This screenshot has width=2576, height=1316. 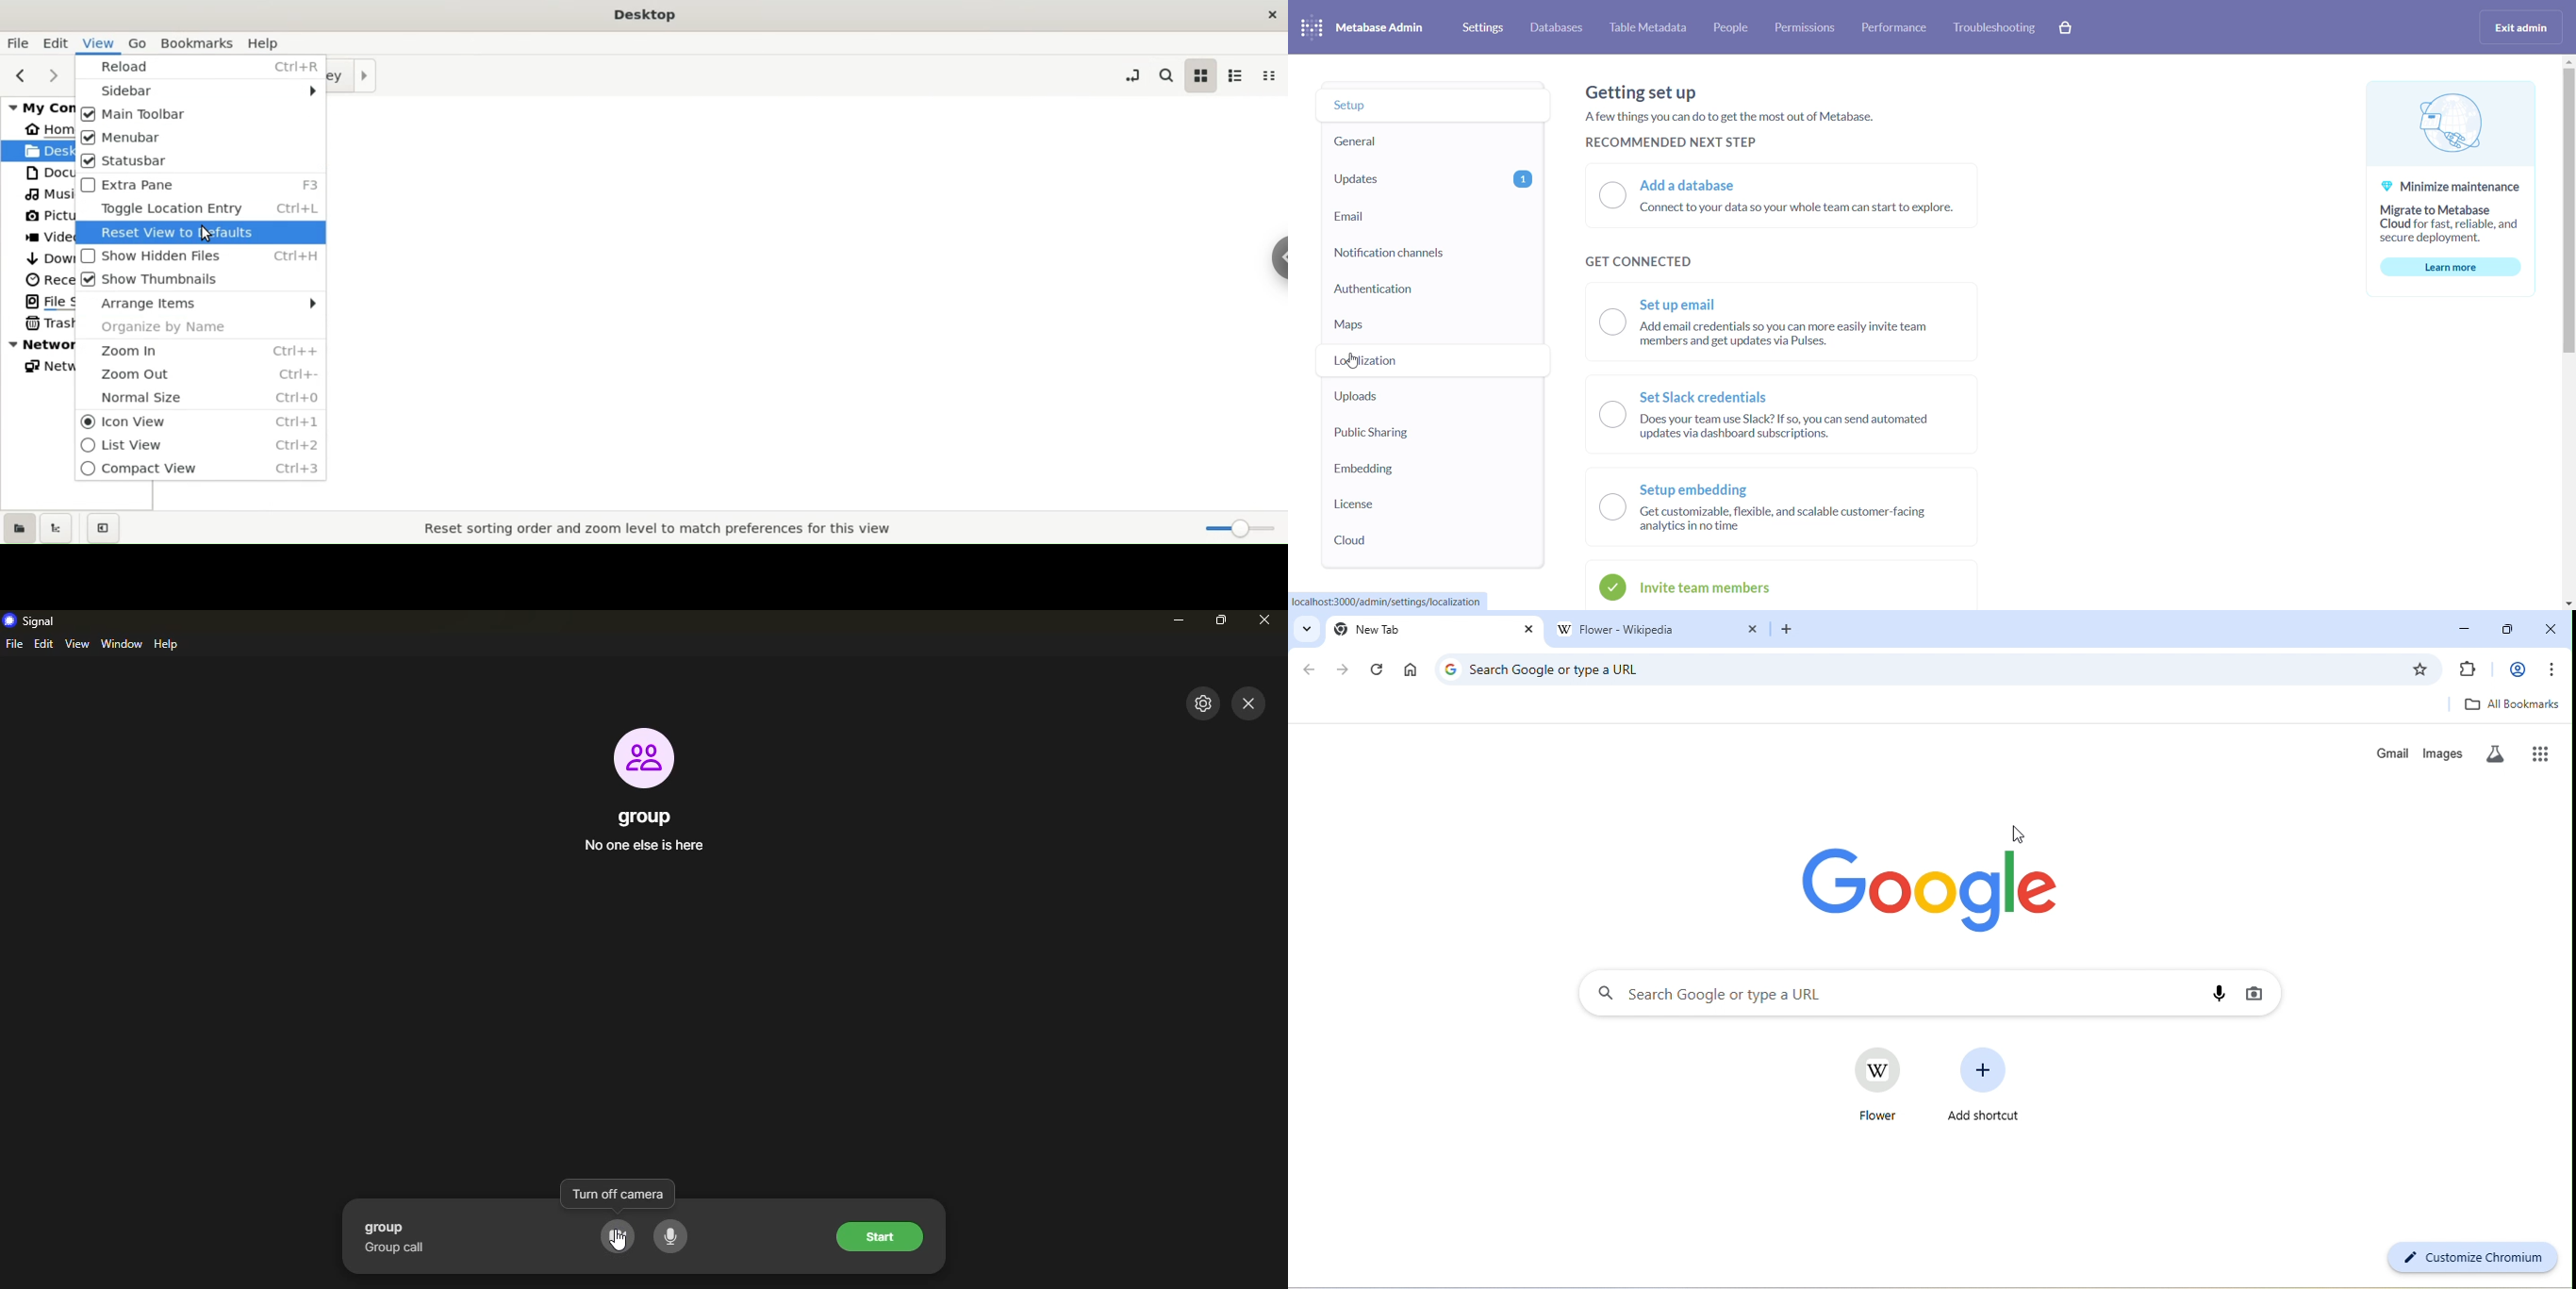 What do you see at coordinates (2568, 605) in the screenshot?
I see `move down` at bounding box center [2568, 605].